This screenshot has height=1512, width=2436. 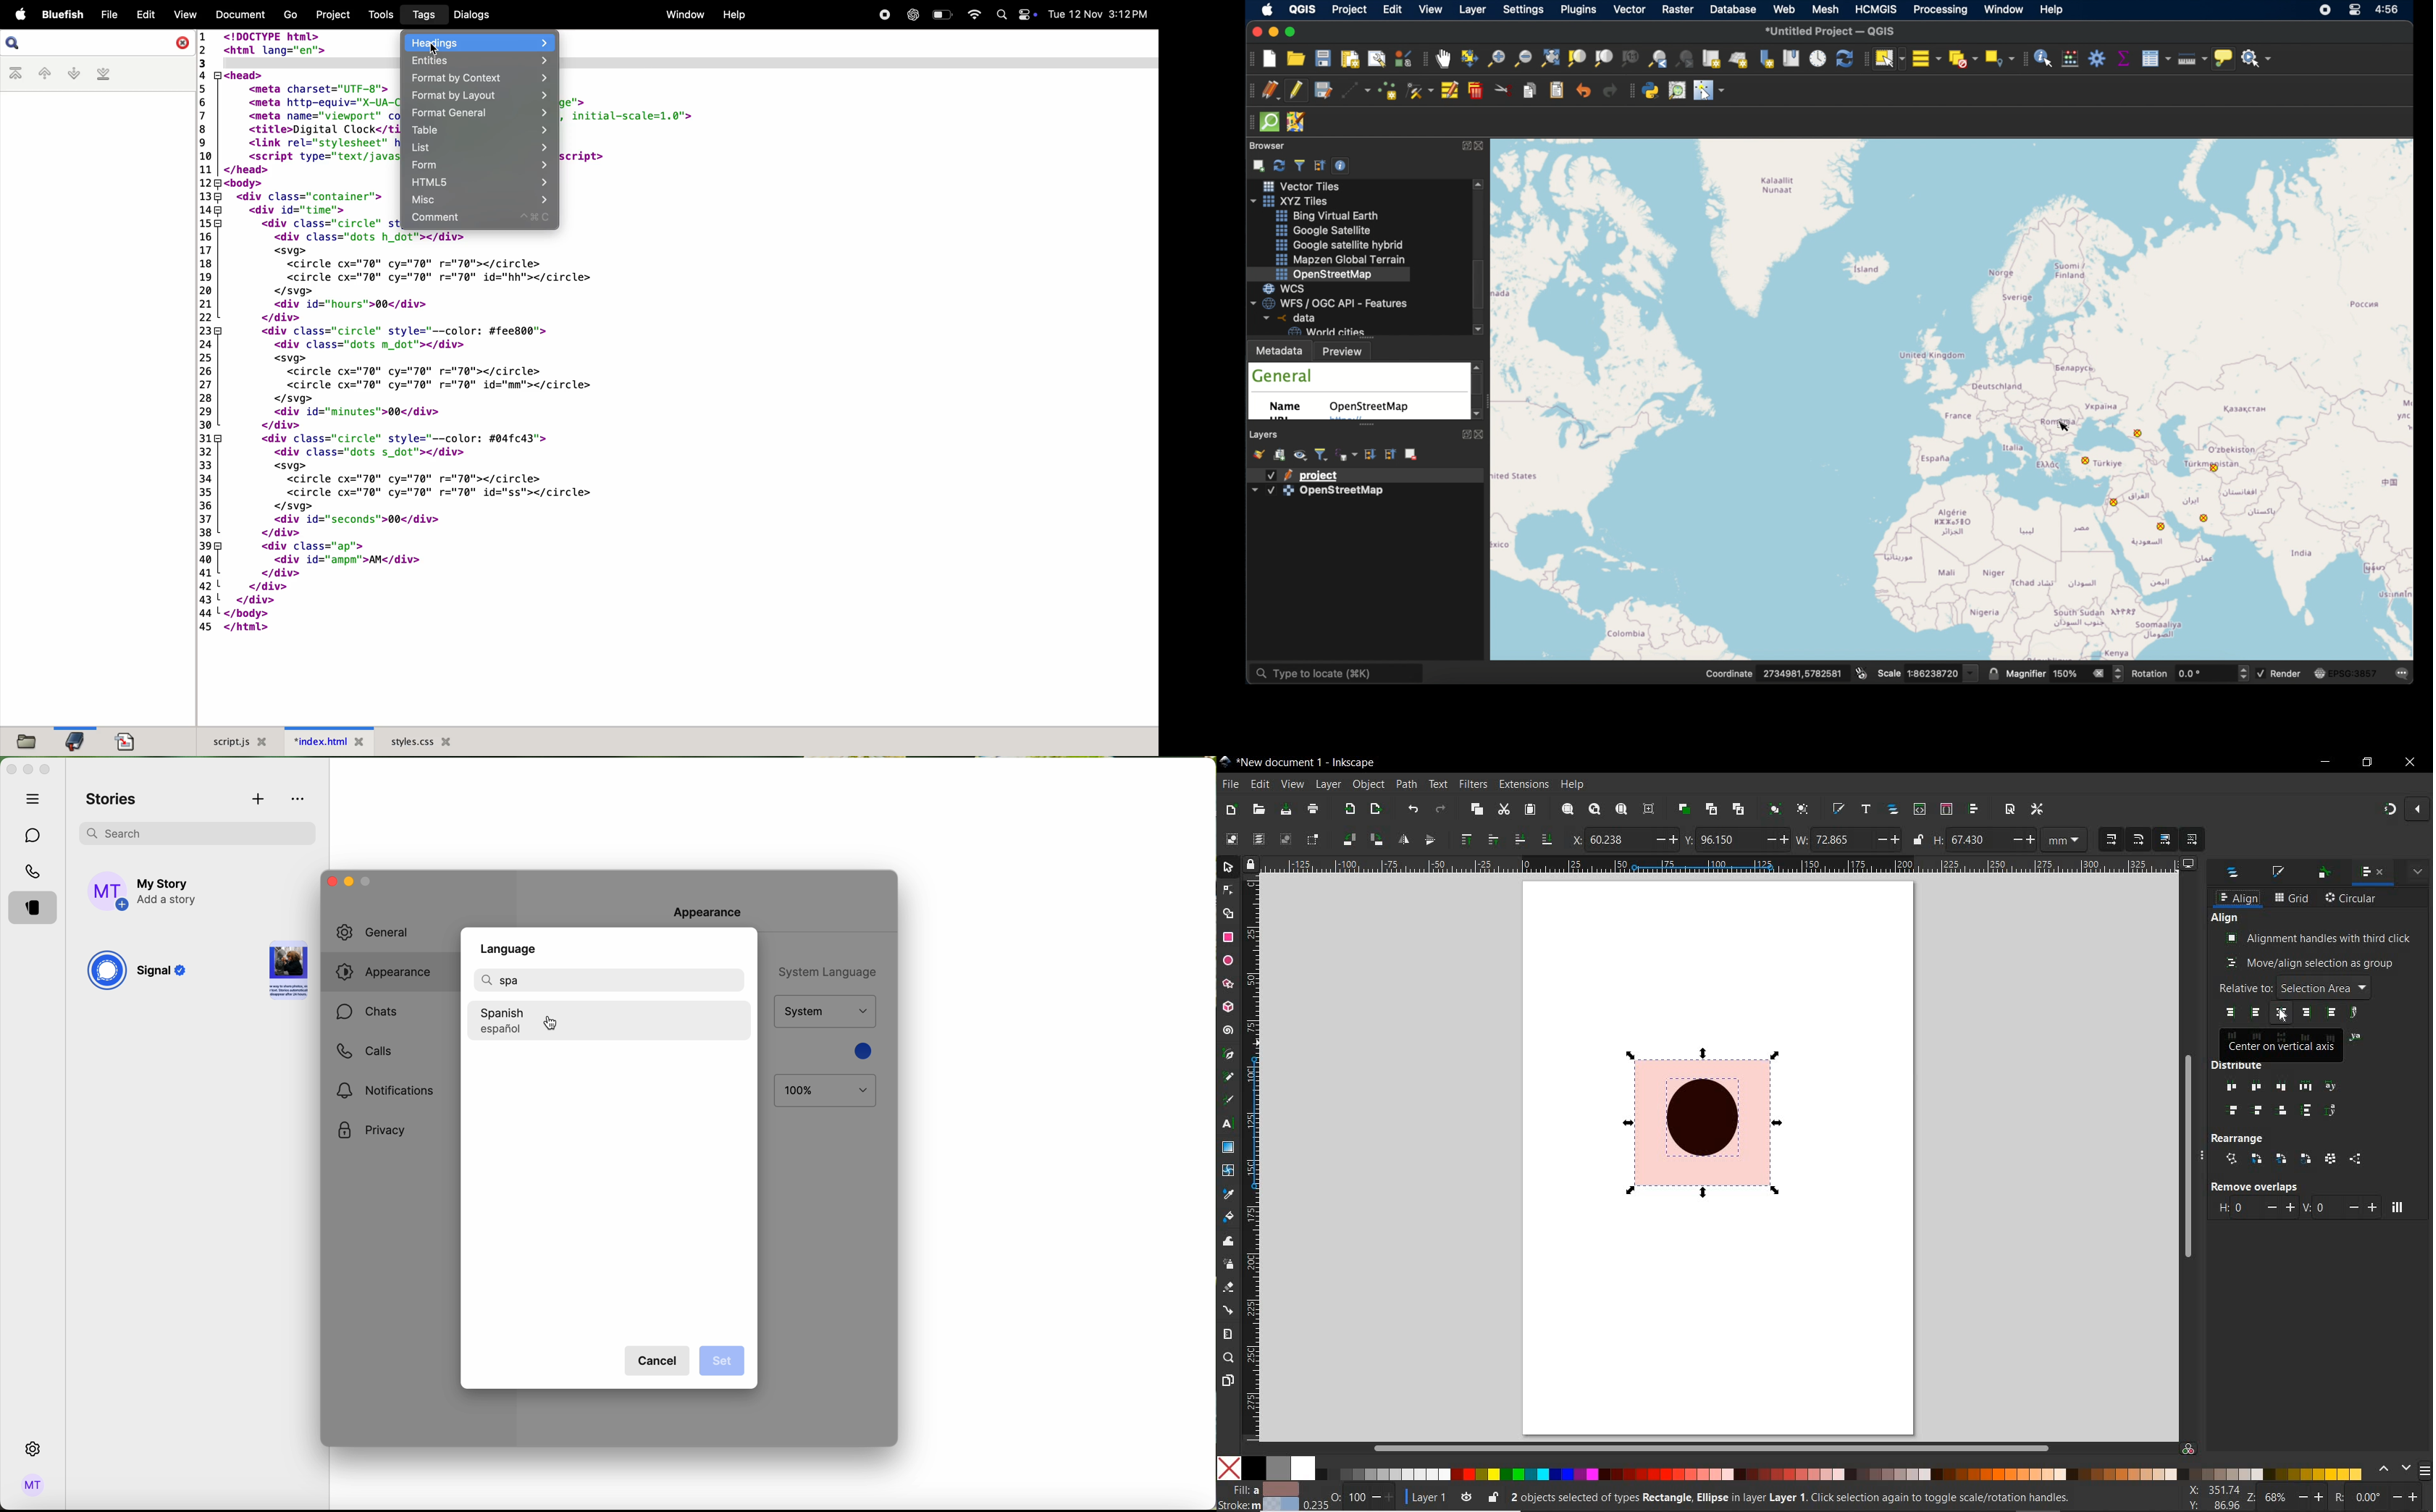 I want to click on project, so click(x=331, y=13).